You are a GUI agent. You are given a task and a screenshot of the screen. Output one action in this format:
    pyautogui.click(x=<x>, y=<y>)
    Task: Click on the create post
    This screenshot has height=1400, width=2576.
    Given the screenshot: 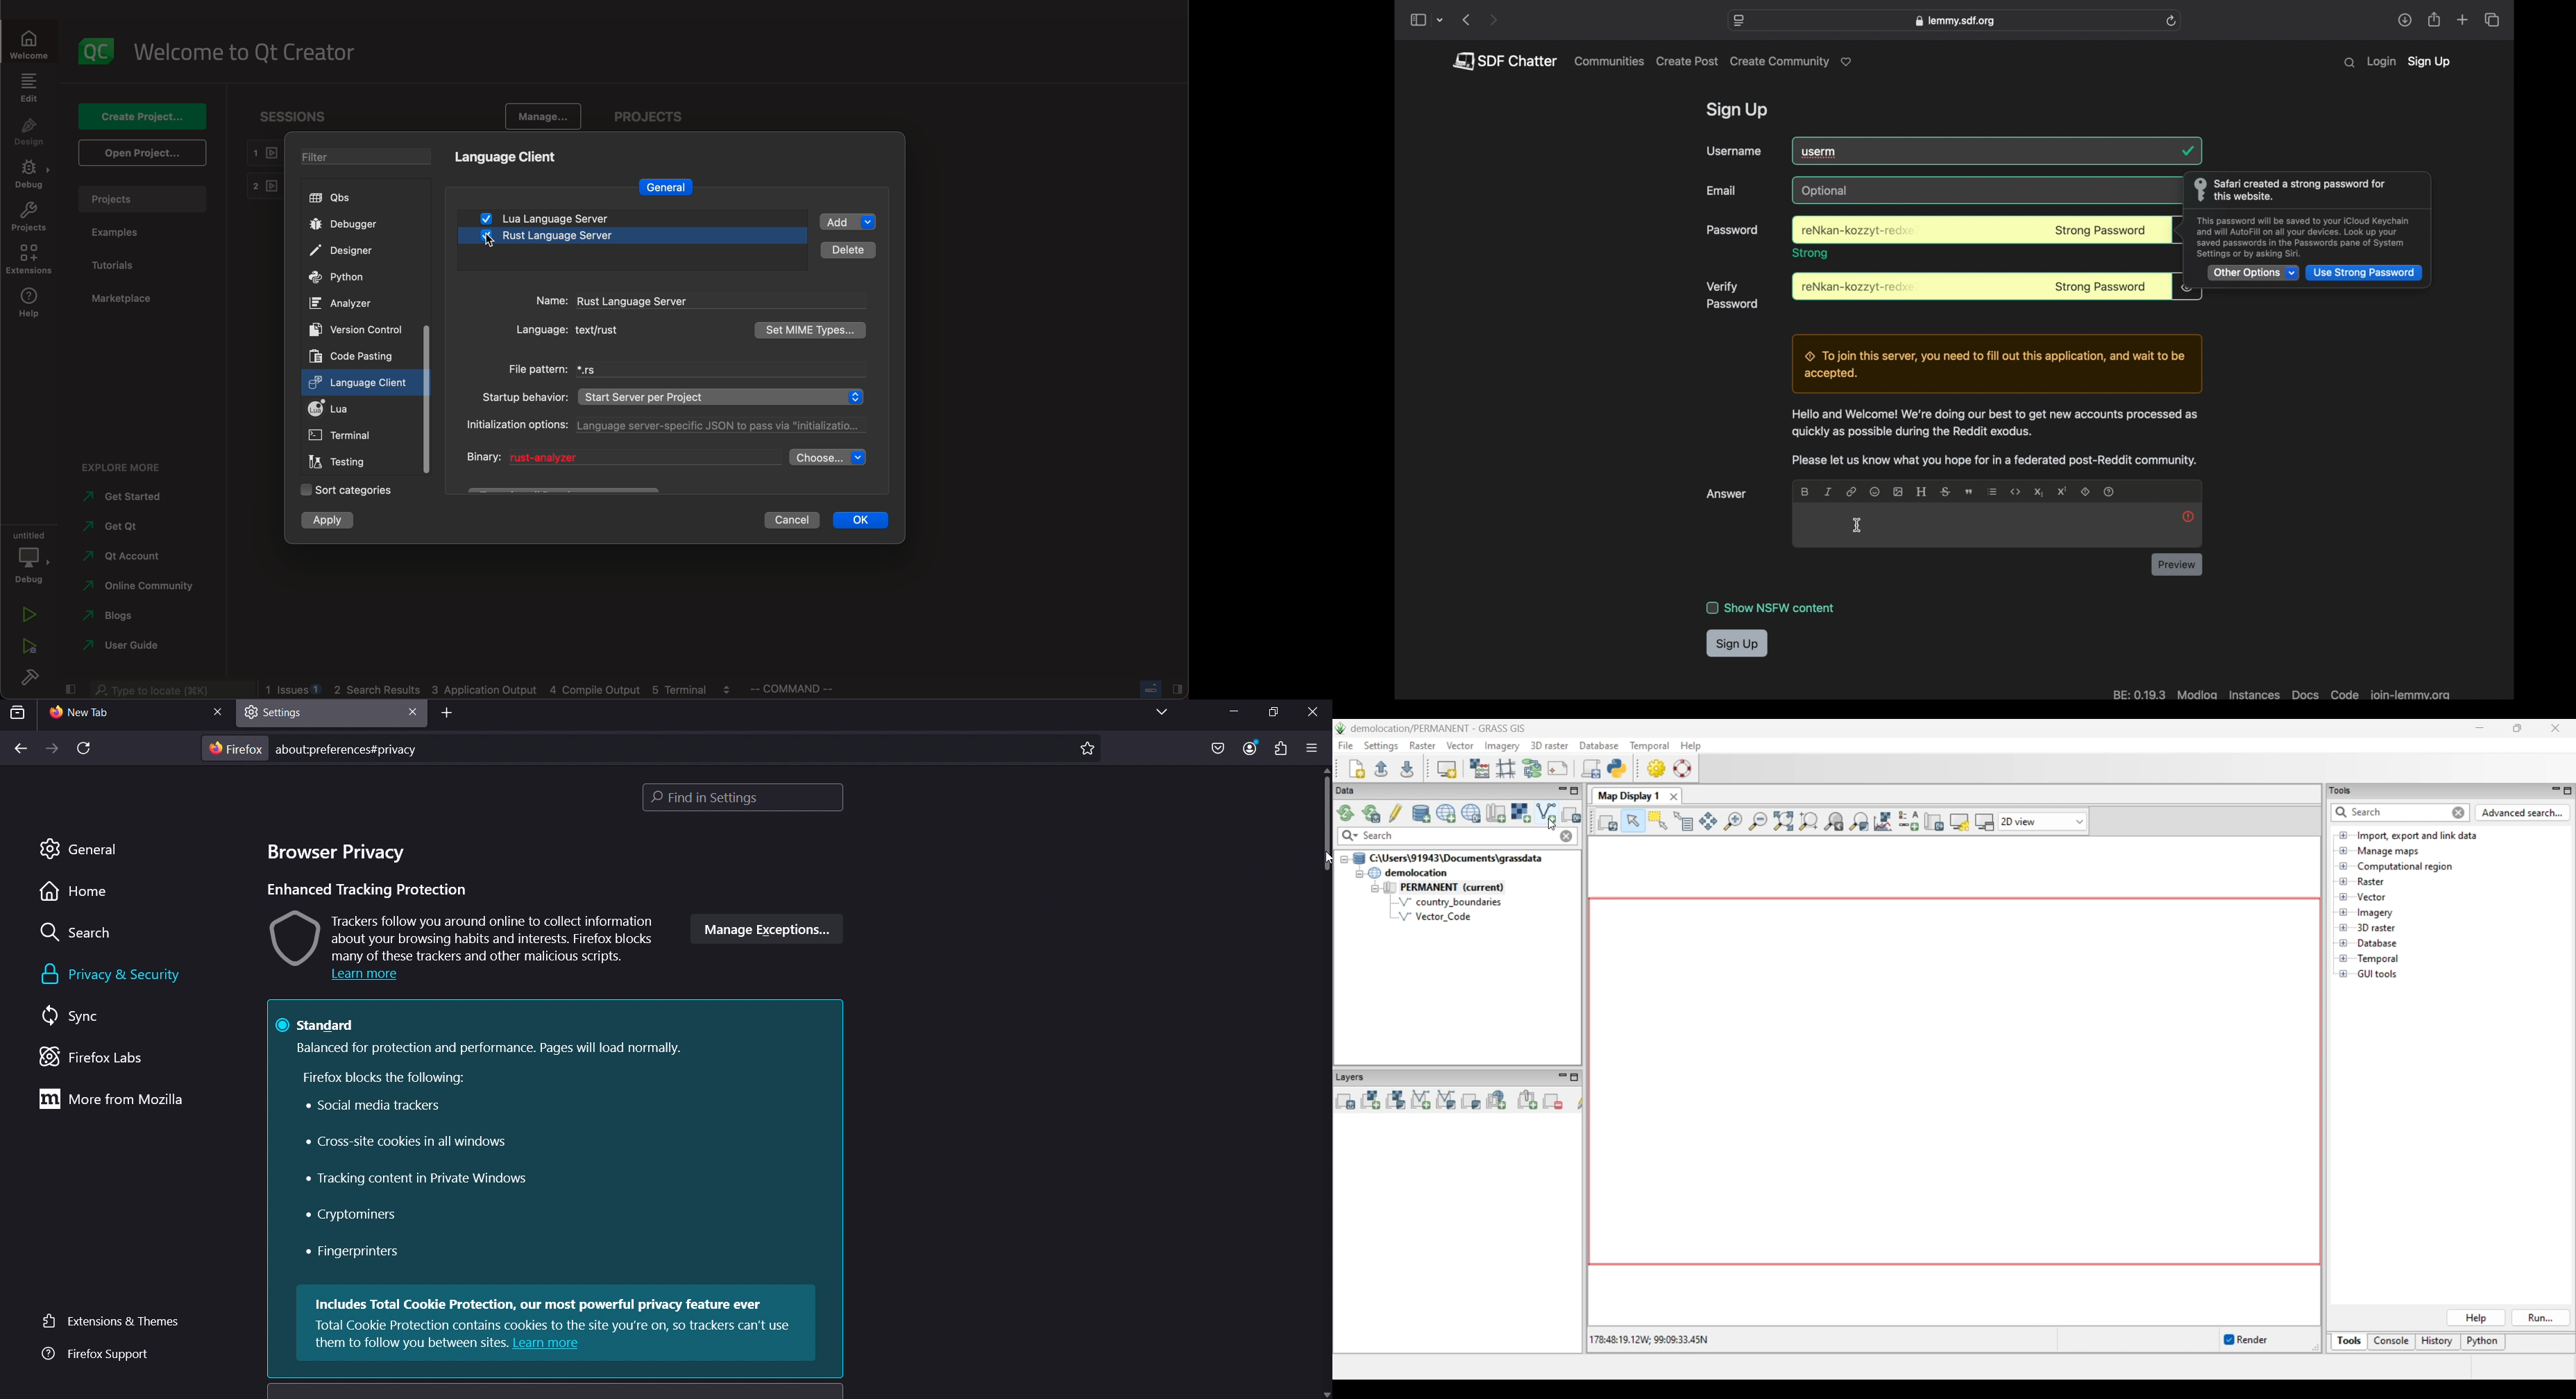 What is the action you would take?
    pyautogui.click(x=1687, y=62)
    